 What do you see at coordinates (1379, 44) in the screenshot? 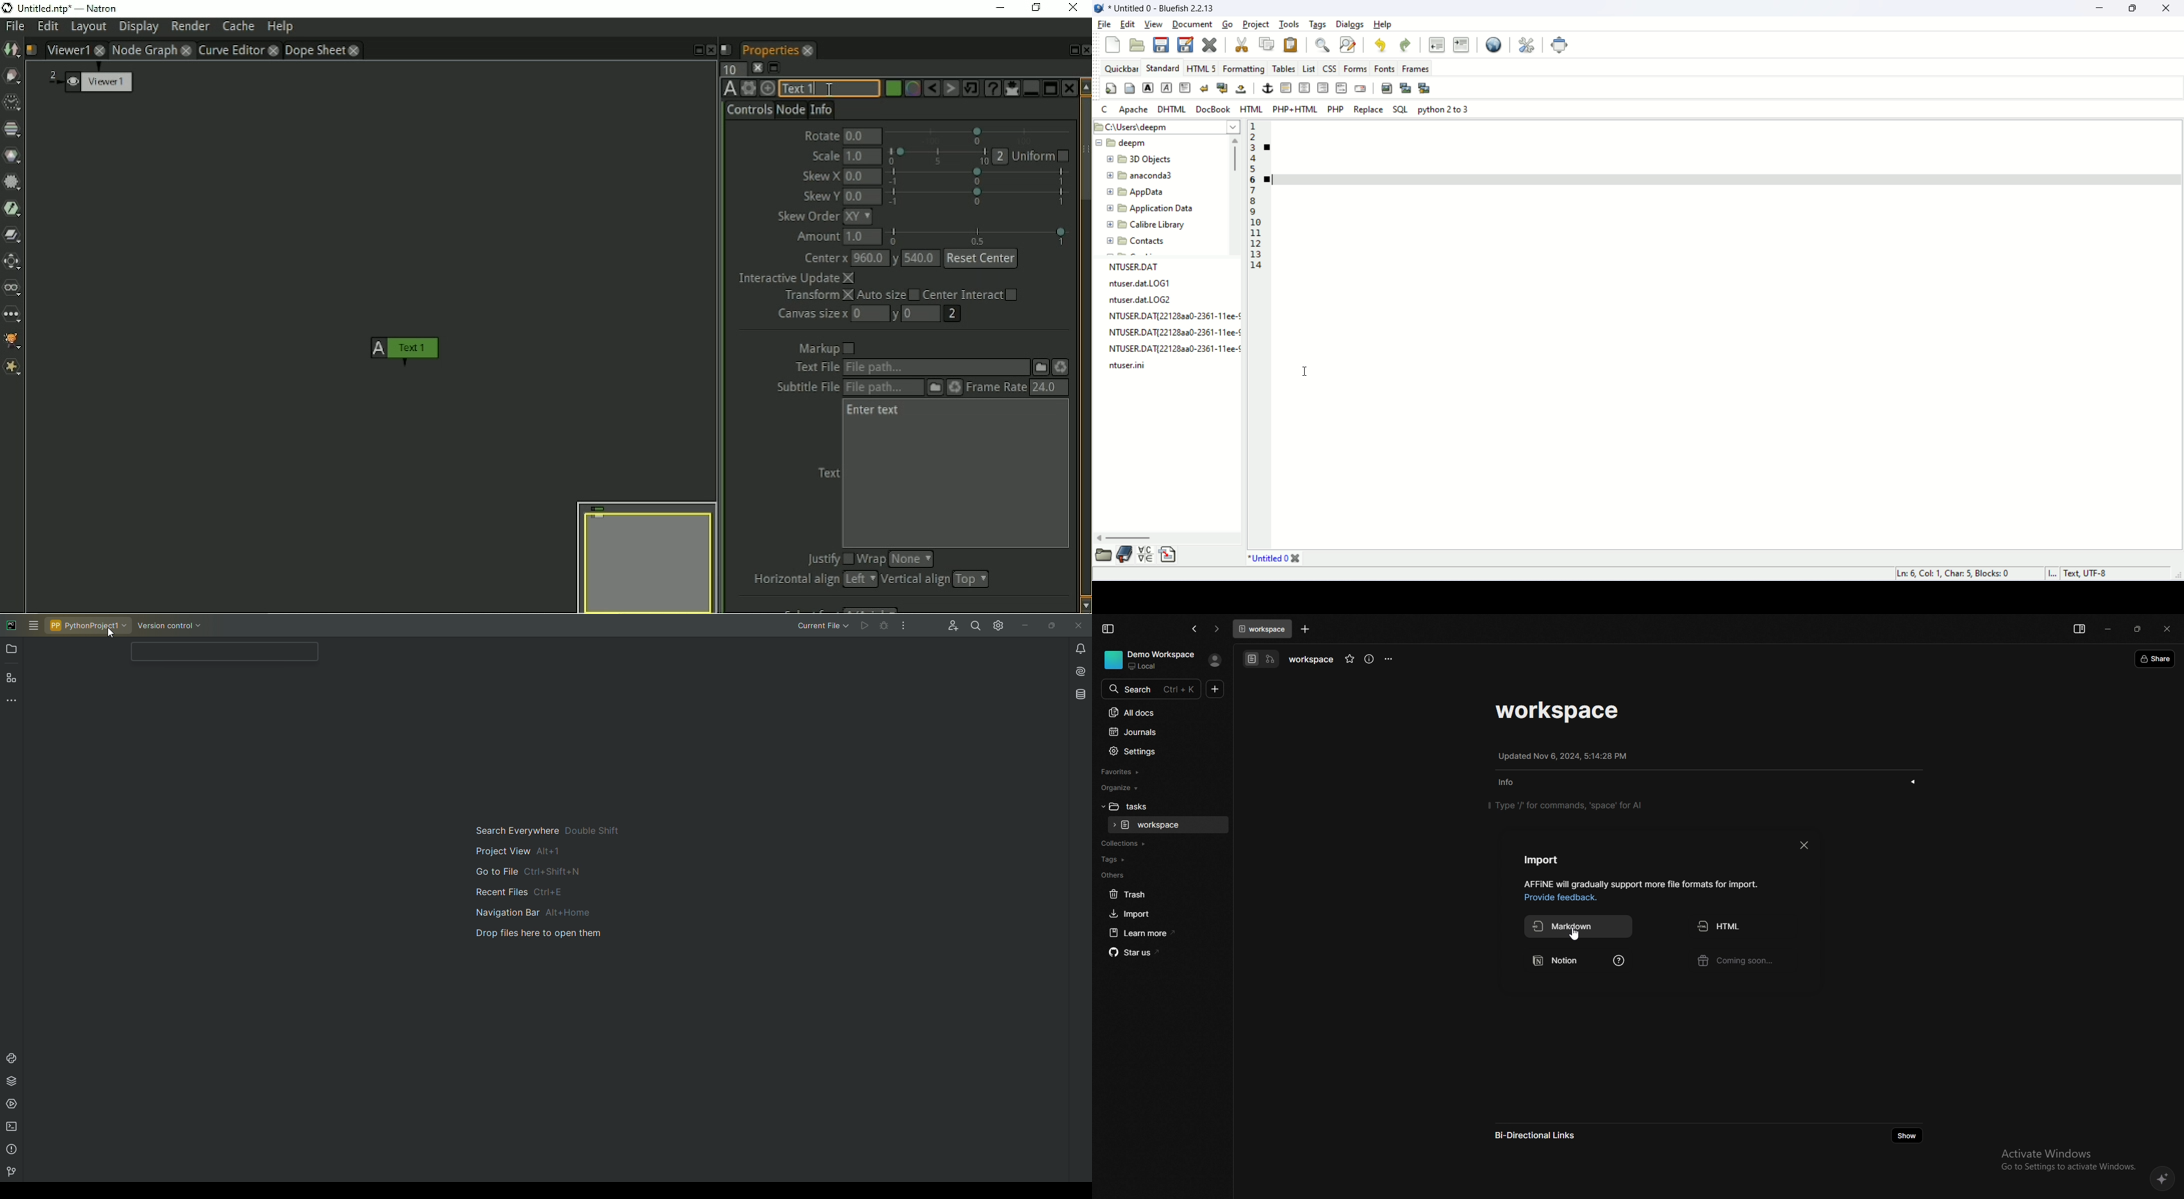
I see `undo` at bounding box center [1379, 44].